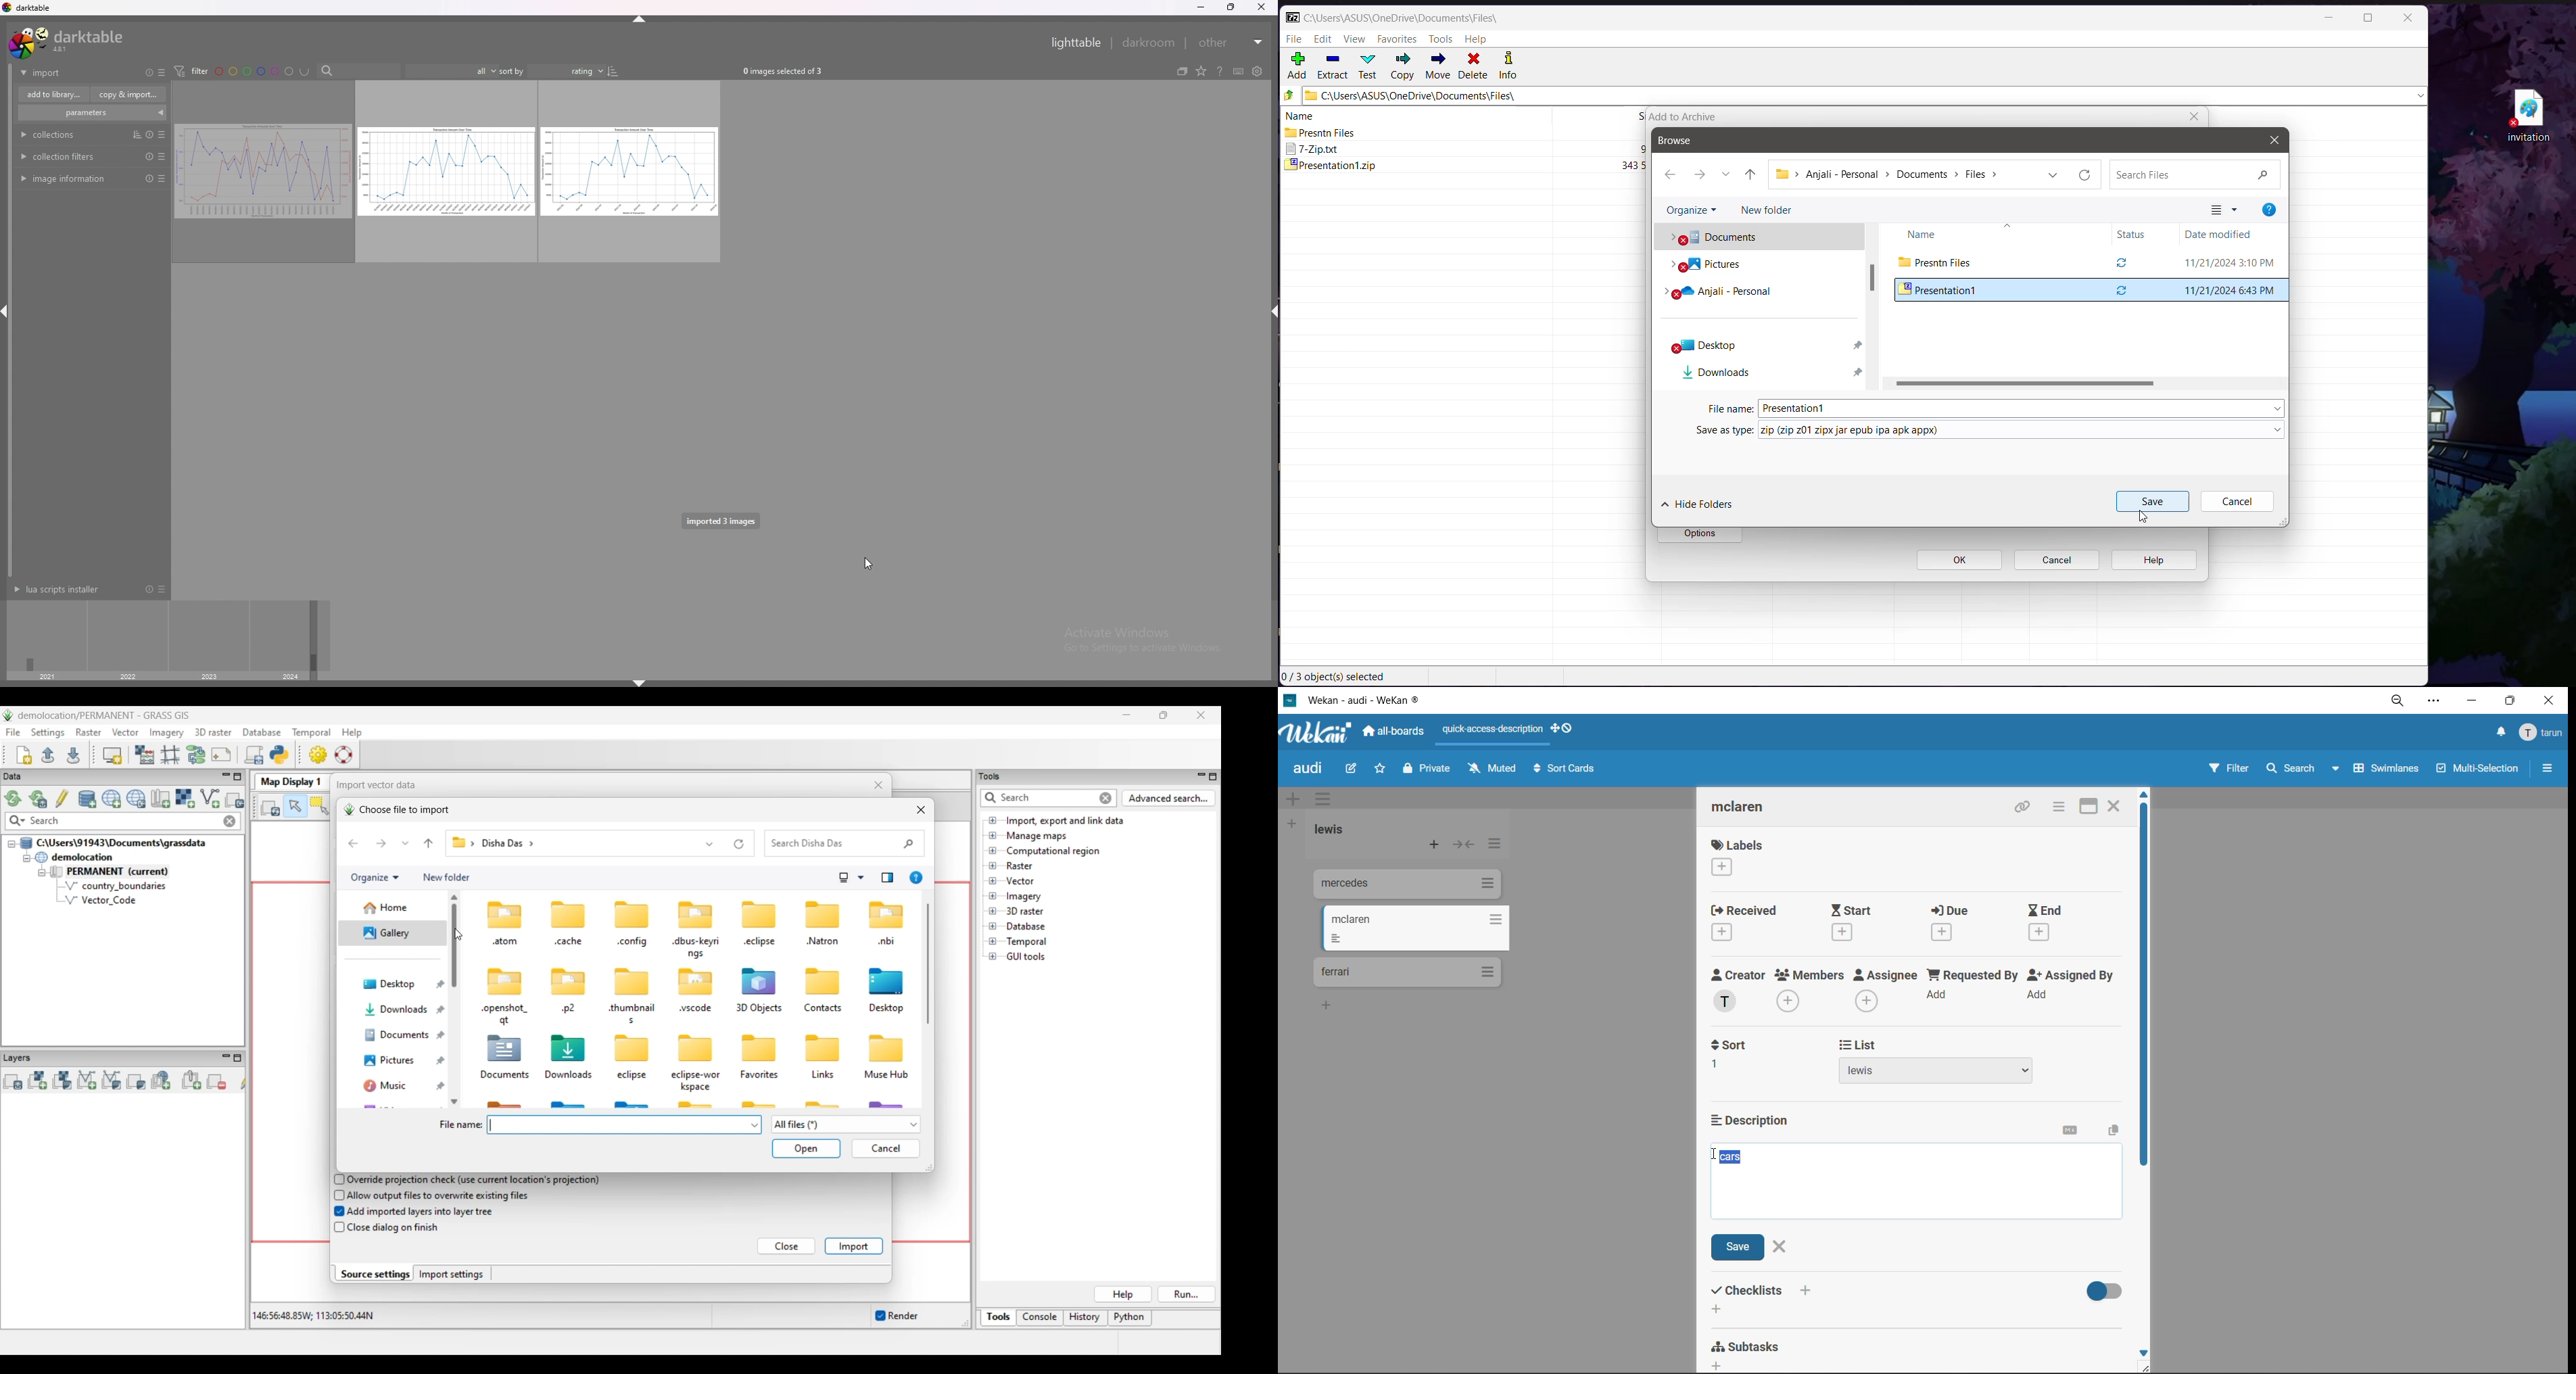 The width and height of the screenshot is (2576, 1400). What do you see at coordinates (262, 172) in the screenshot?
I see `image` at bounding box center [262, 172].